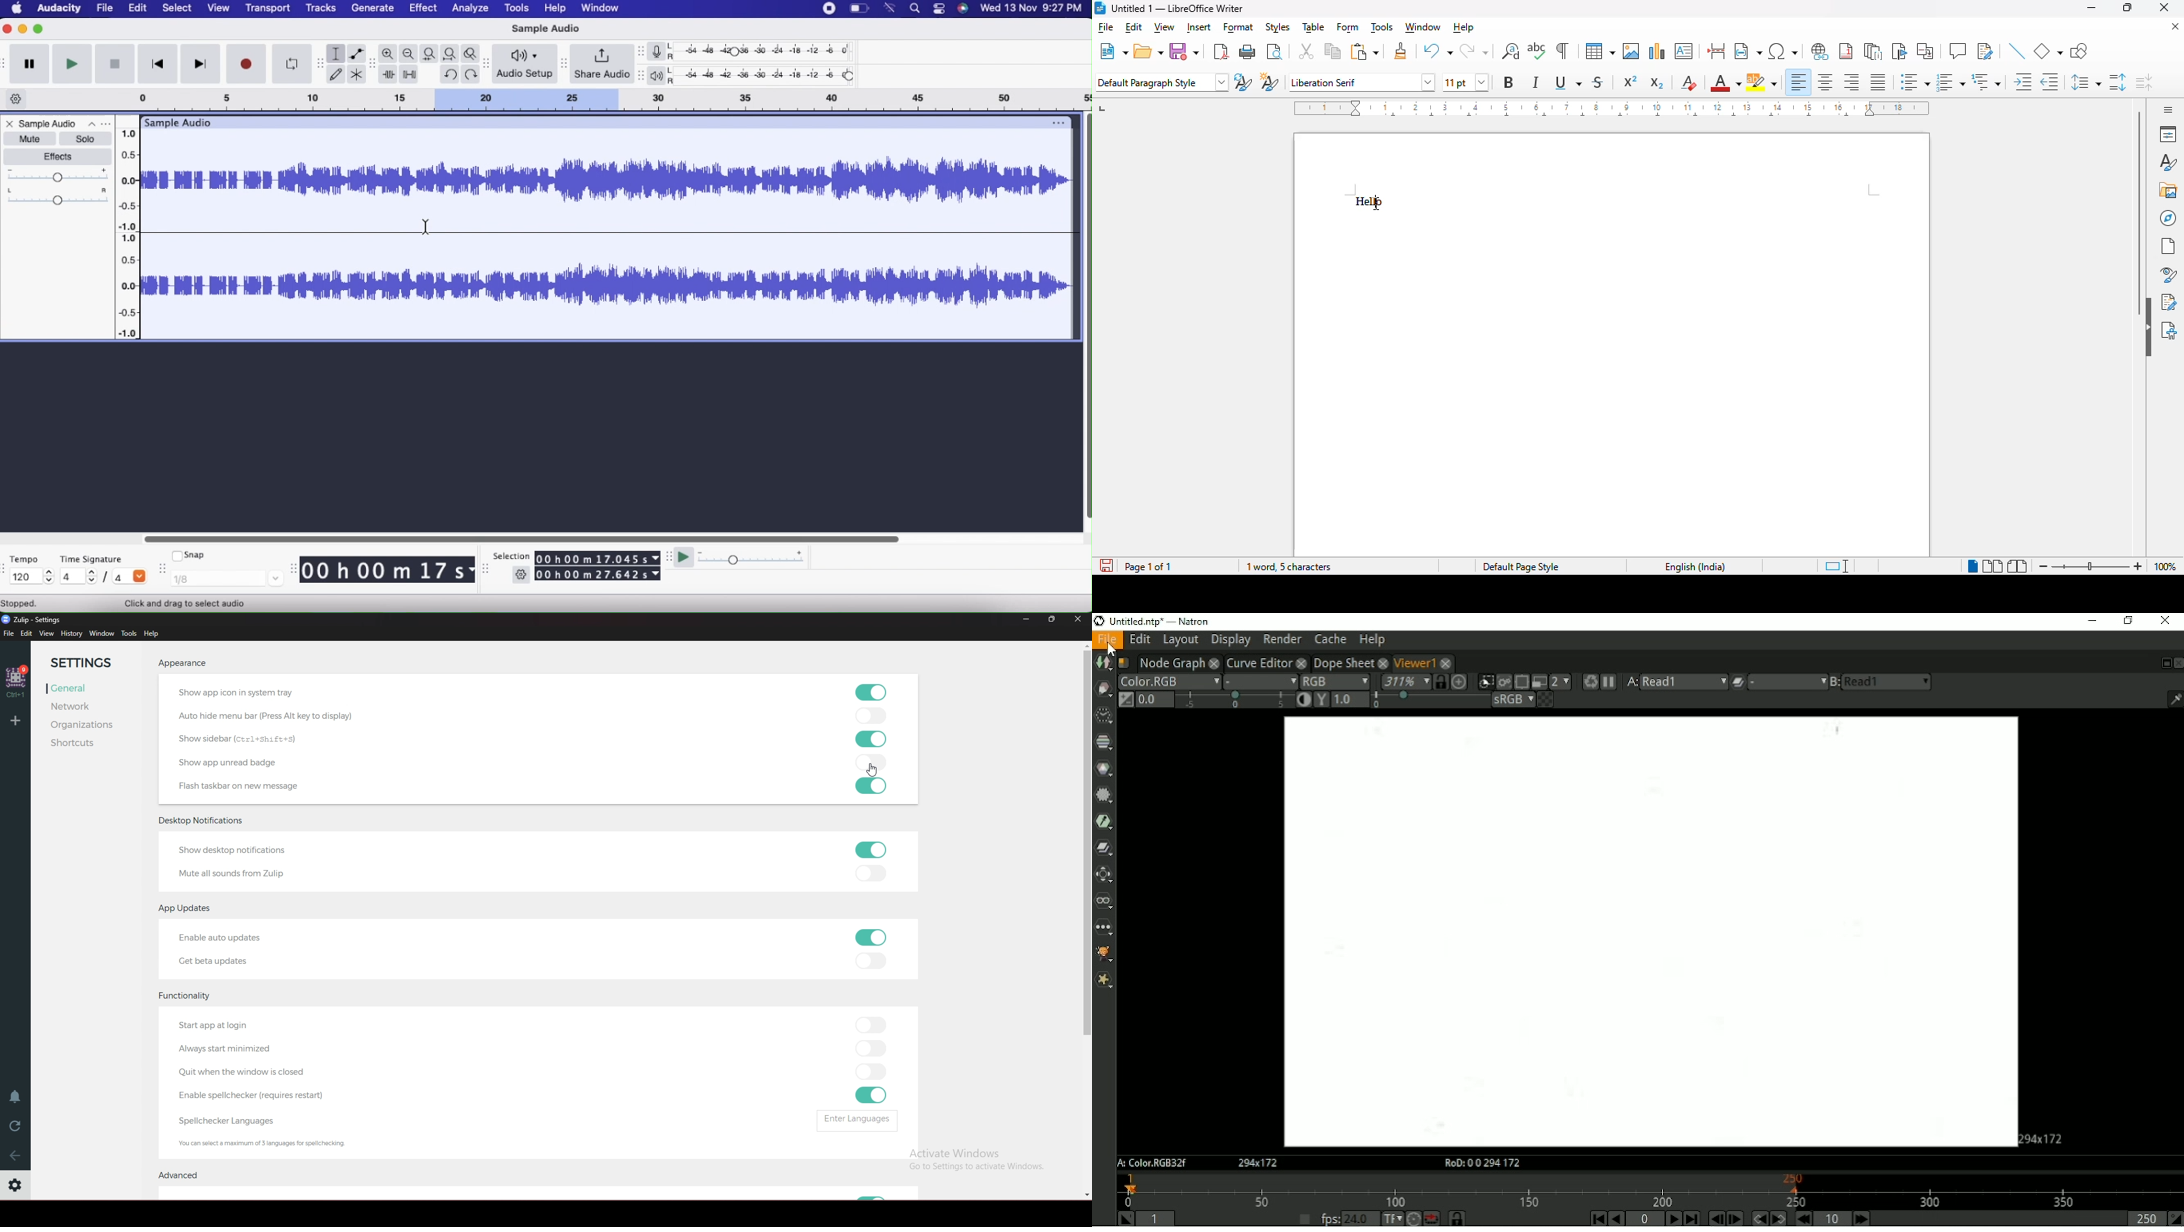 This screenshot has height=1232, width=2184. Describe the element at coordinates (1289, 568) in the screenshot. I see `word and character count` at that location.